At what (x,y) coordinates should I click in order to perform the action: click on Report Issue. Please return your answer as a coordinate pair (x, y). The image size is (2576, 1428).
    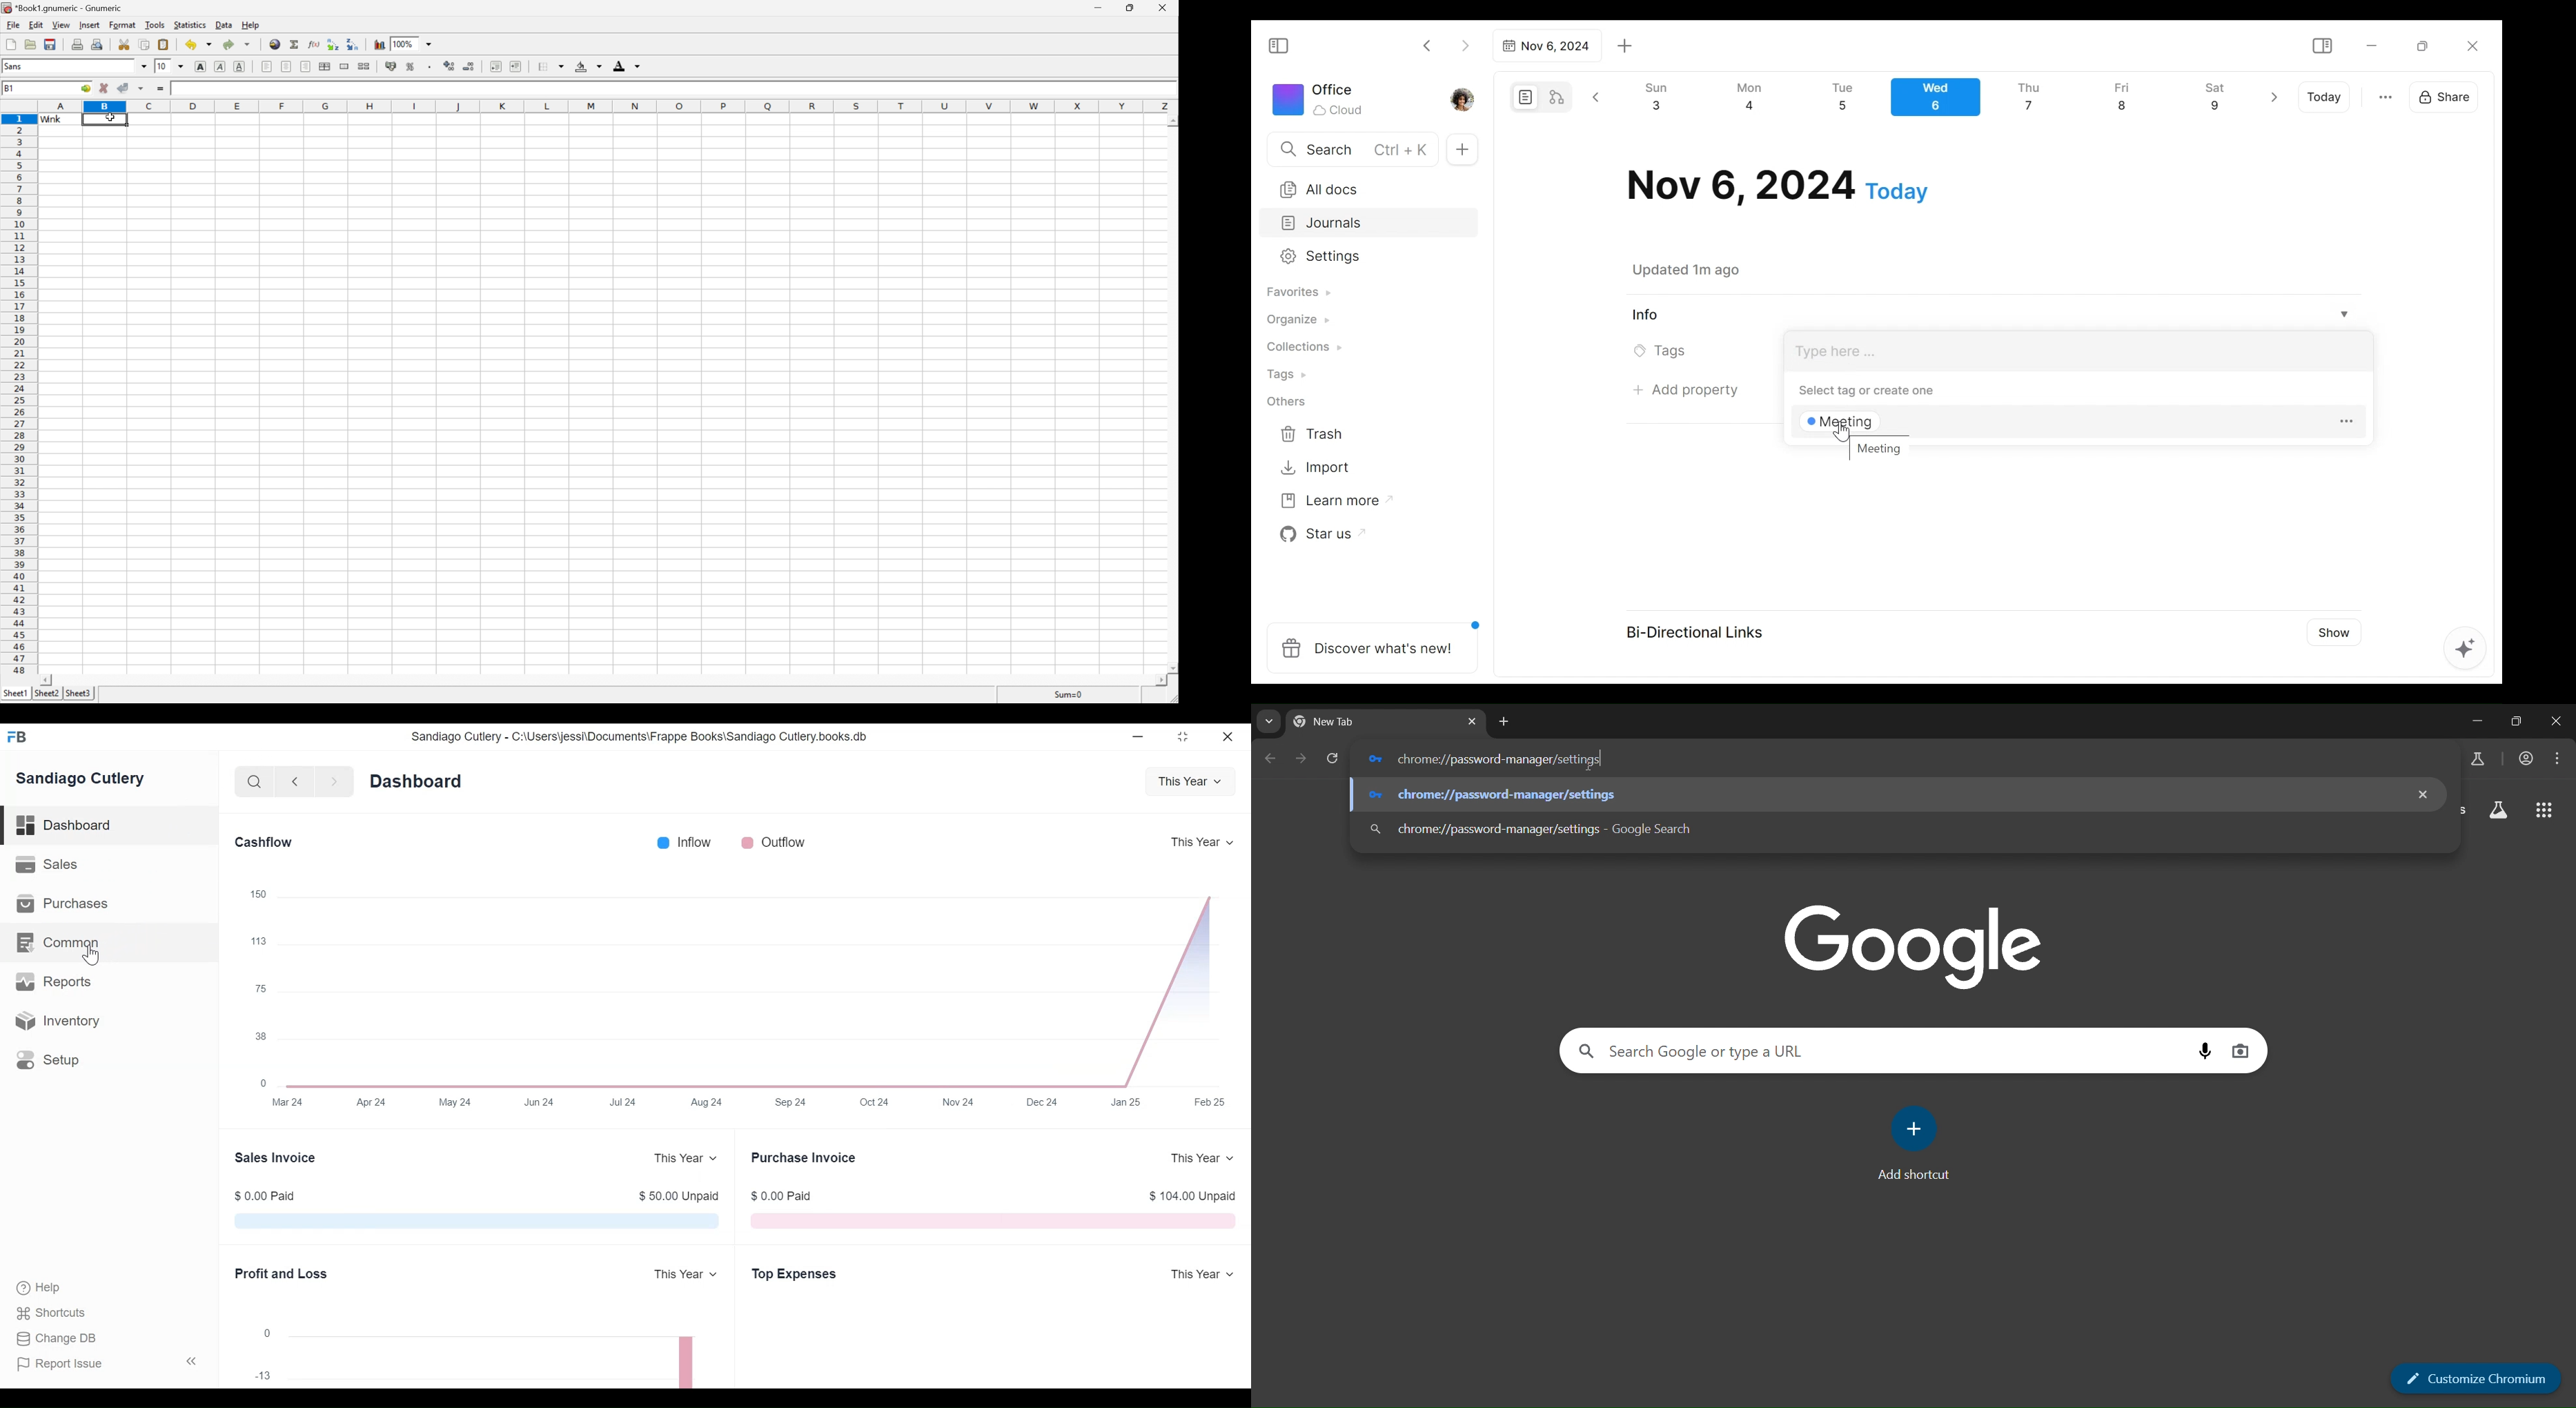
    Looking at the image, I should click on (59, 1362).